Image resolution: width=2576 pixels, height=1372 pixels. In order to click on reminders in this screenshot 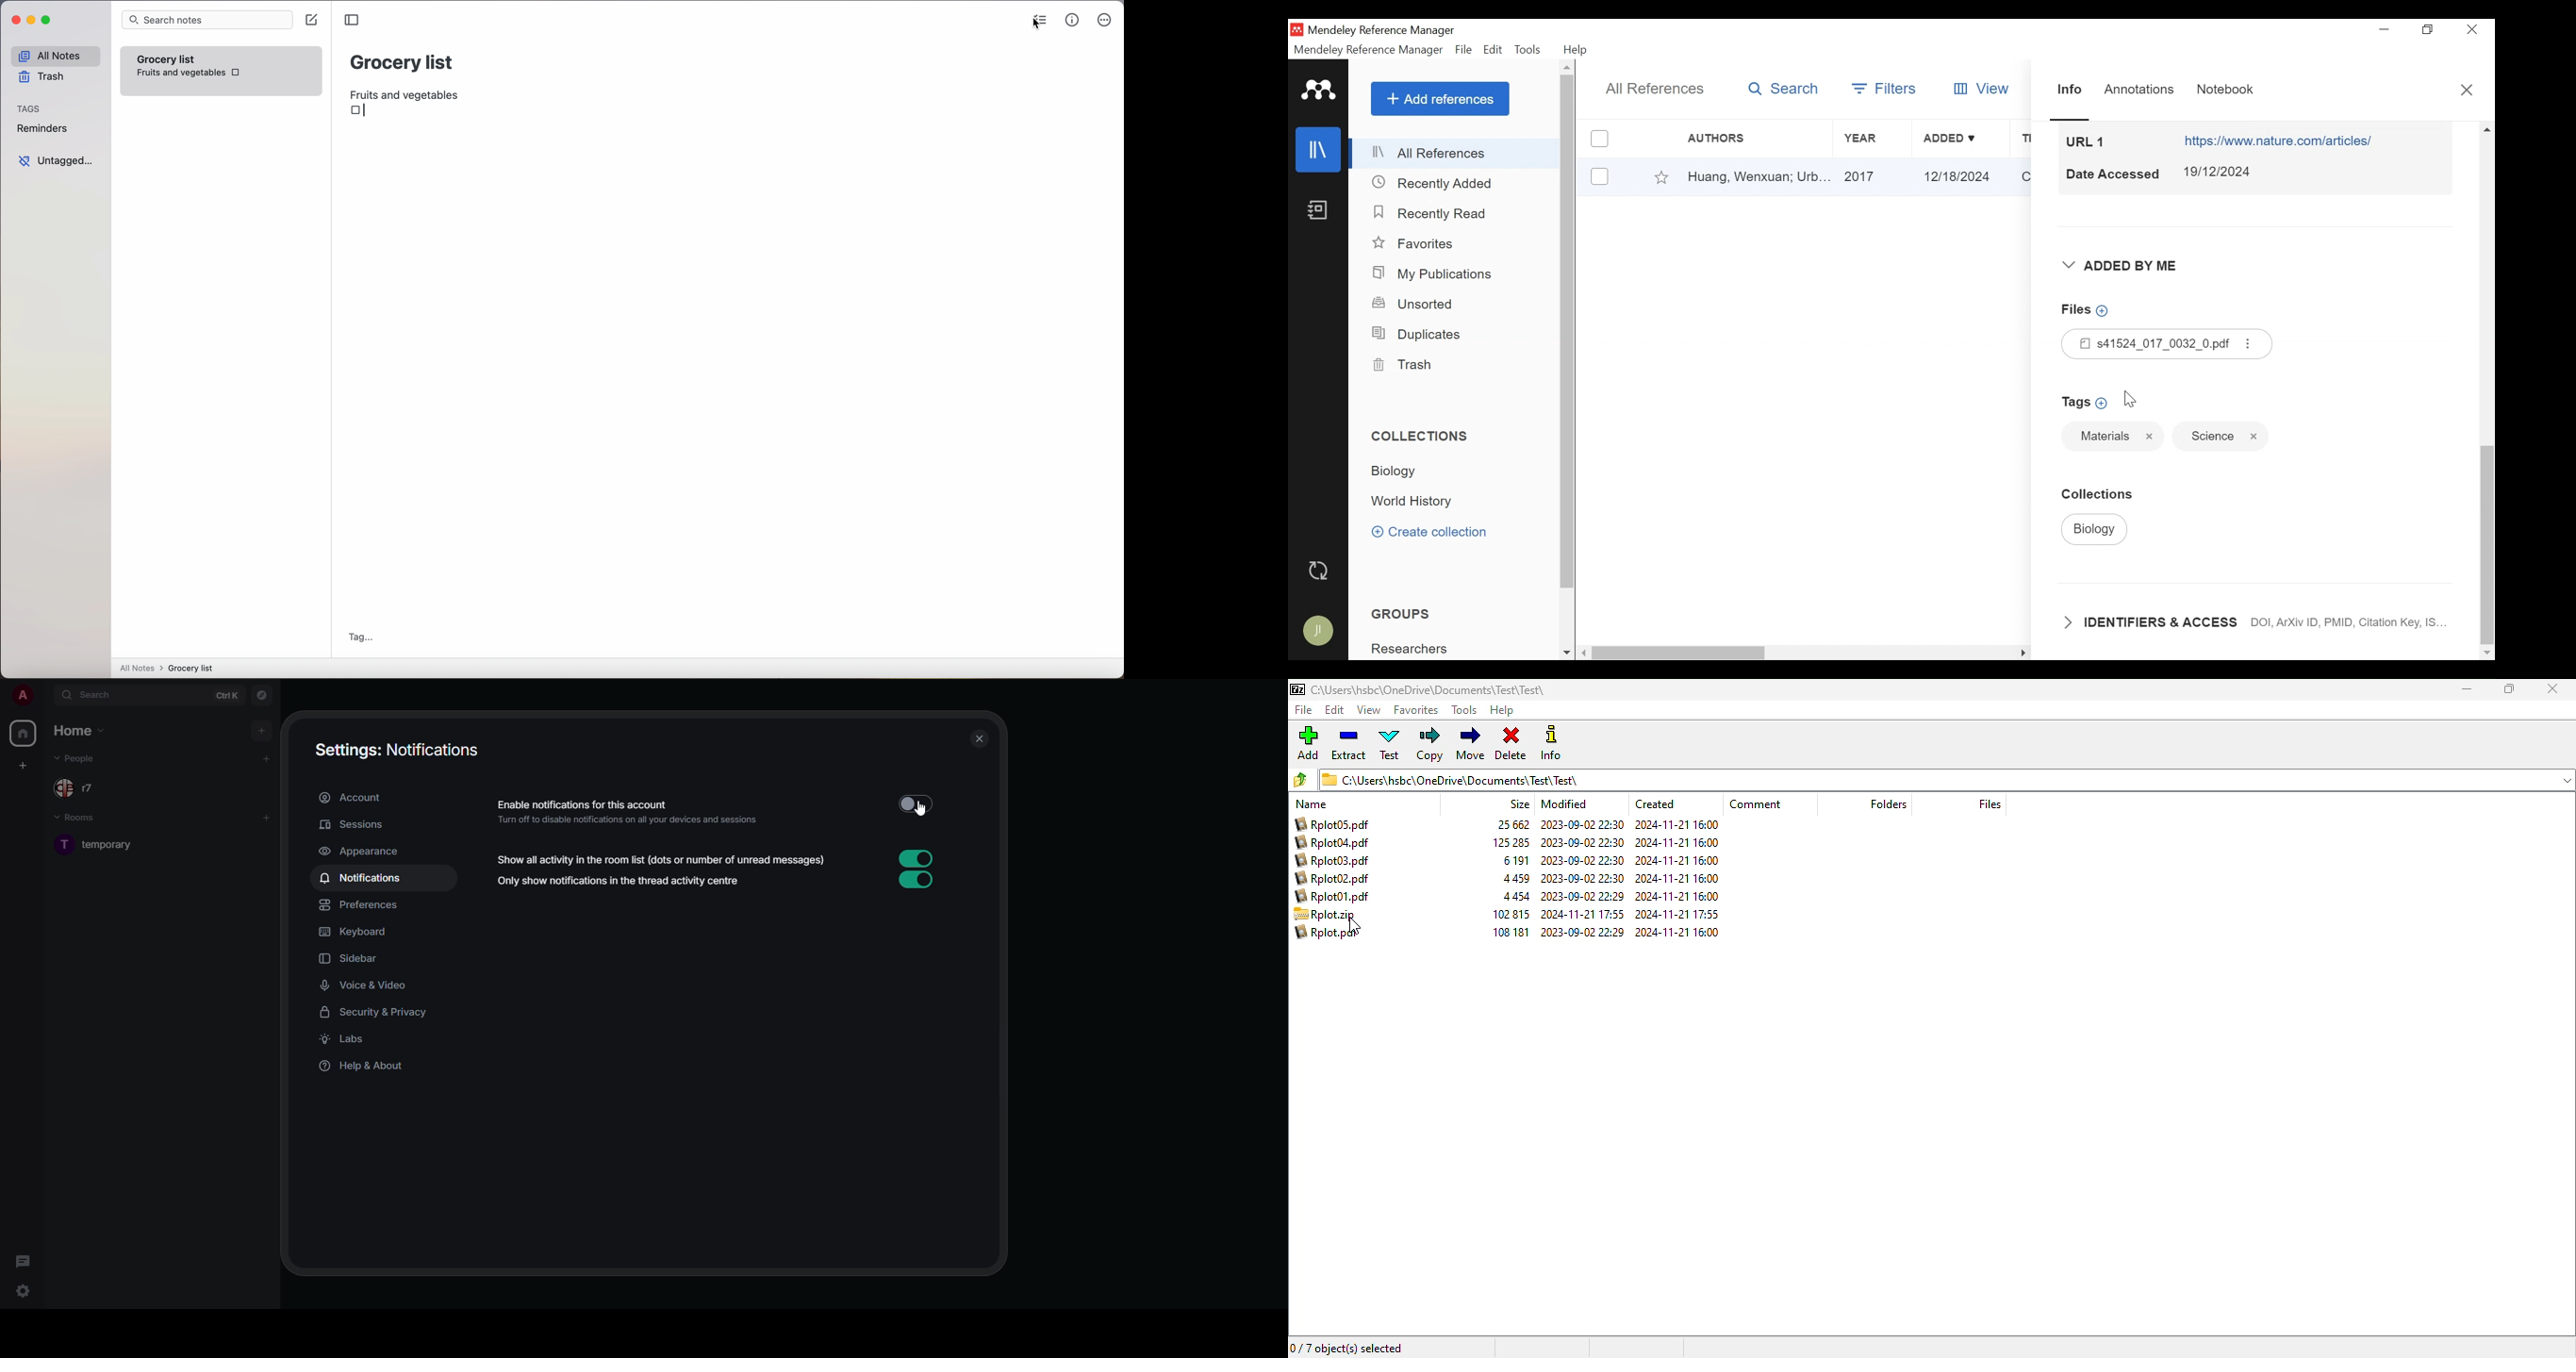, I will do `click(41, 130)`.